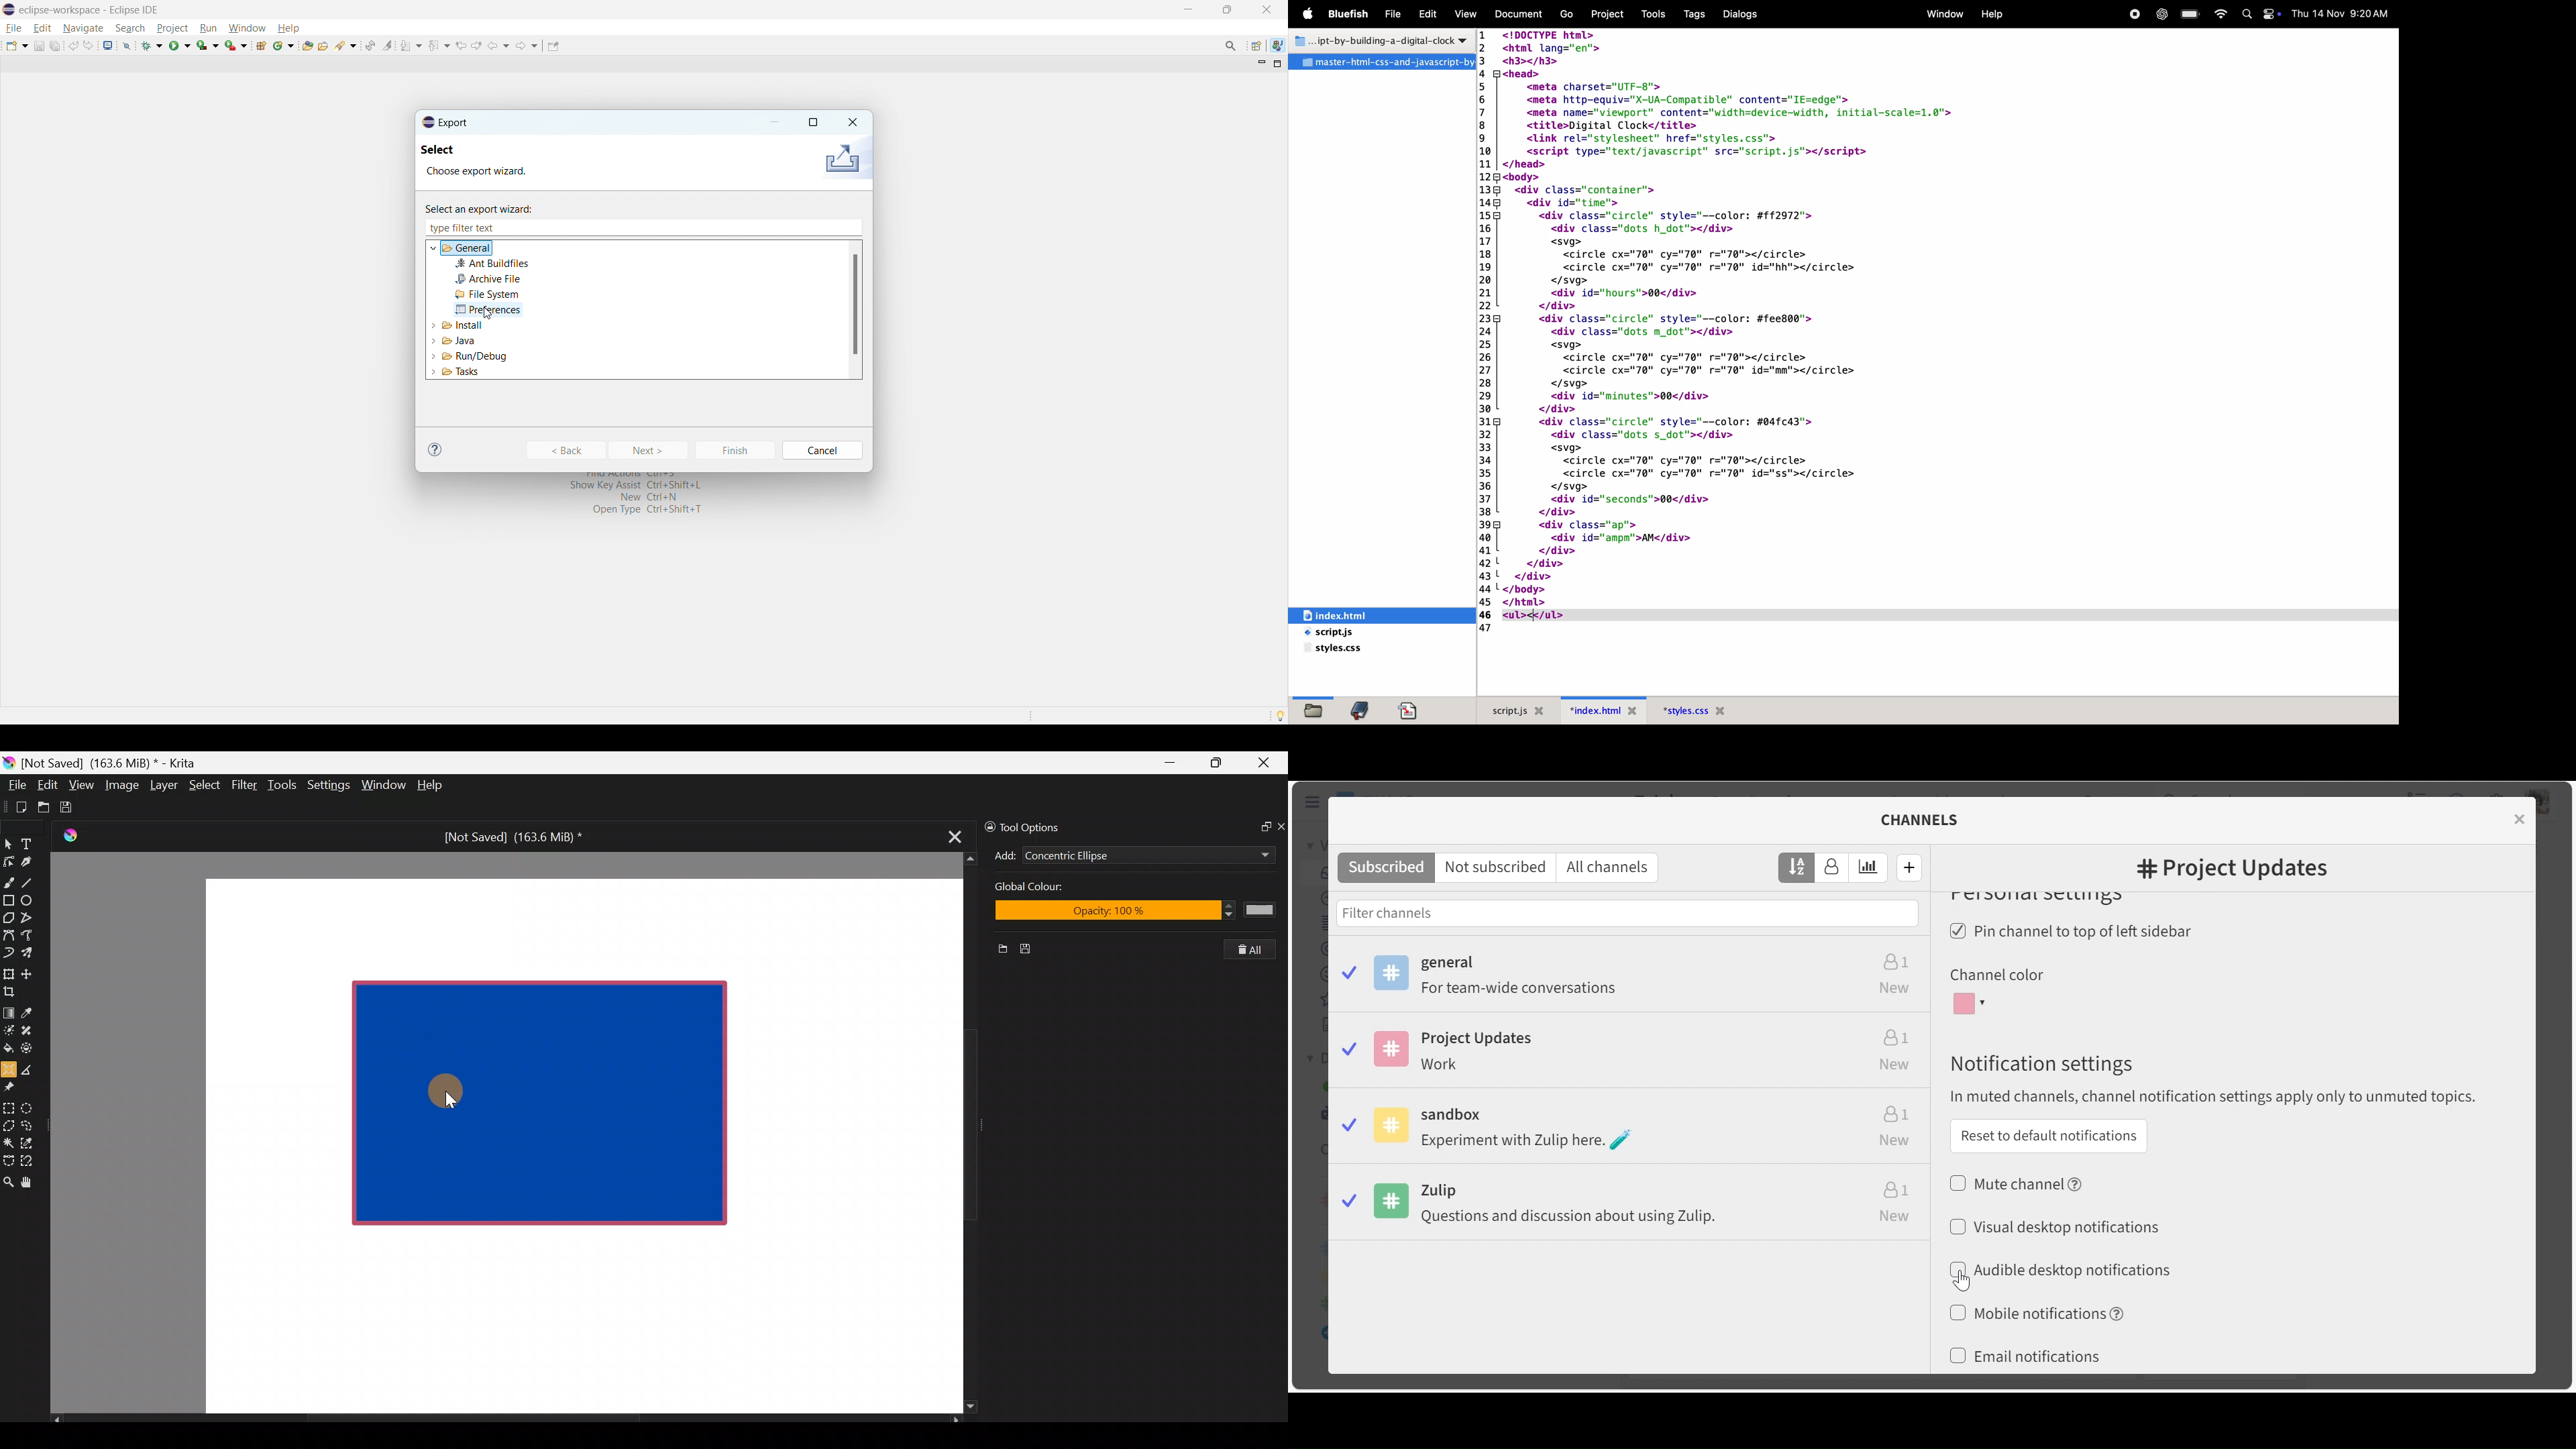 The image size is (2576, 1456). Describe the element at coordinates (8, 1065) in the screenshot. I see `Assistant tool` at that location.